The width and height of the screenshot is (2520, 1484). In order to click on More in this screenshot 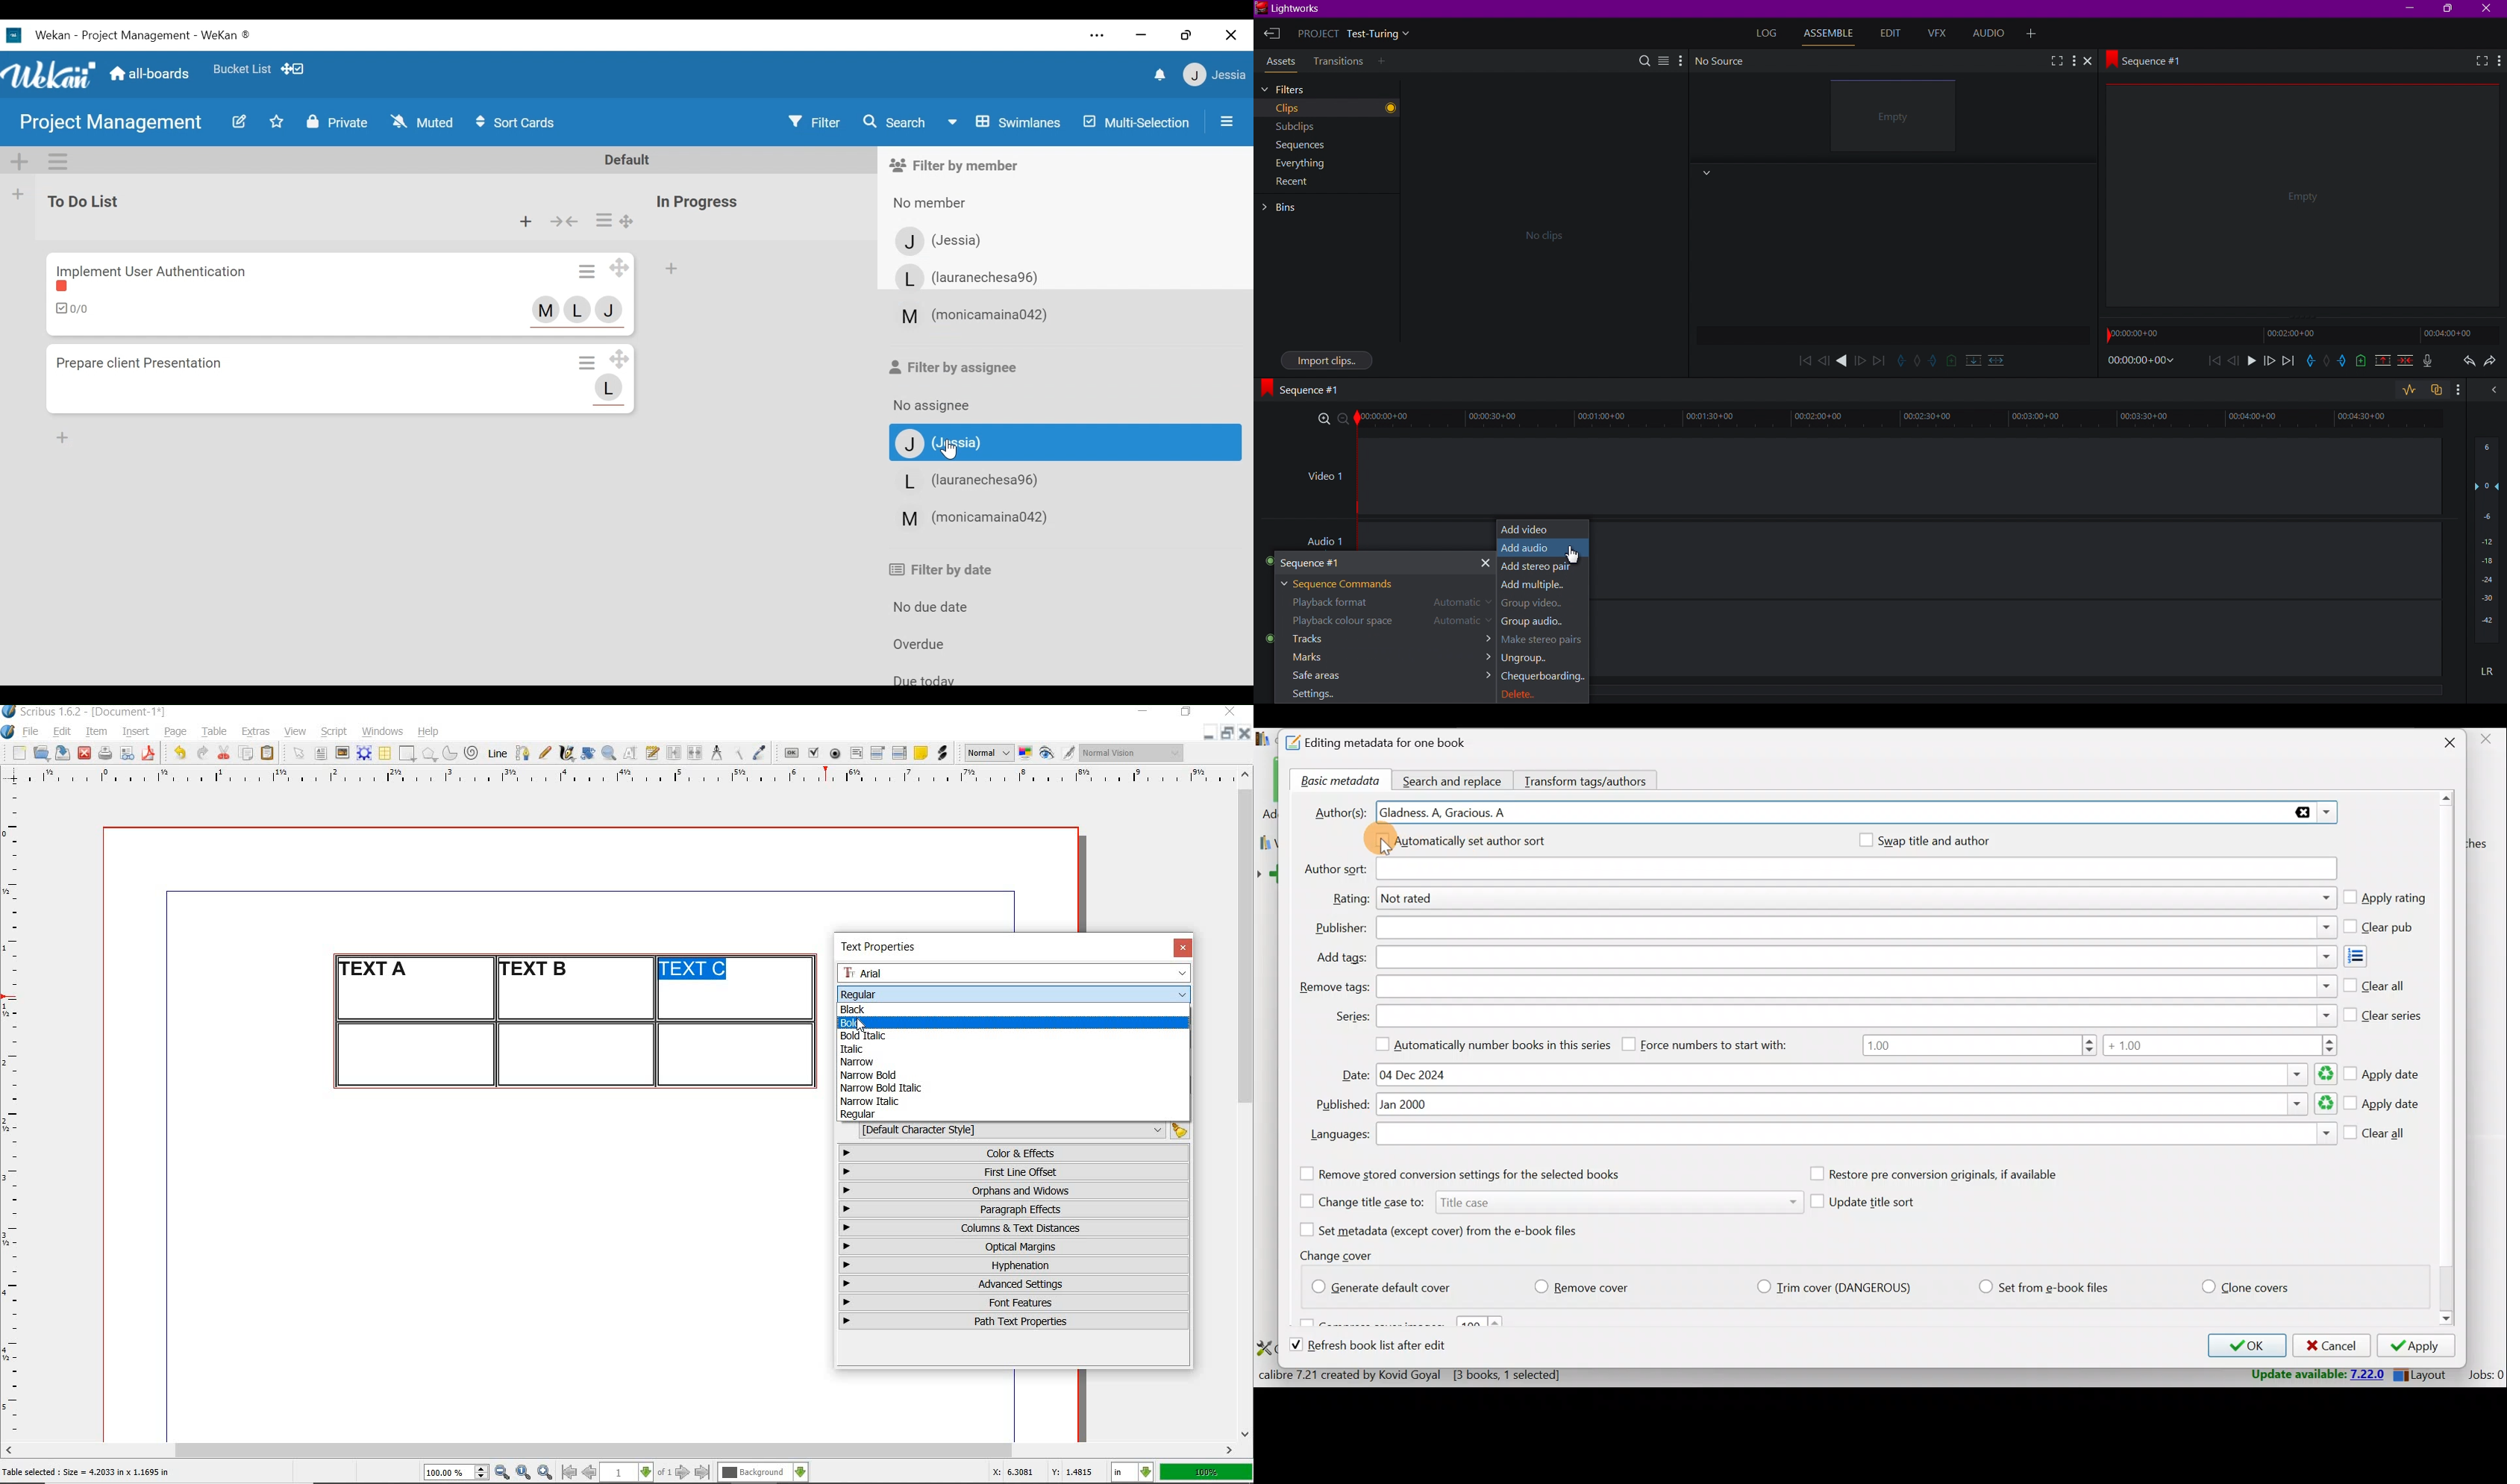, I will do `click(2075, 61)`.